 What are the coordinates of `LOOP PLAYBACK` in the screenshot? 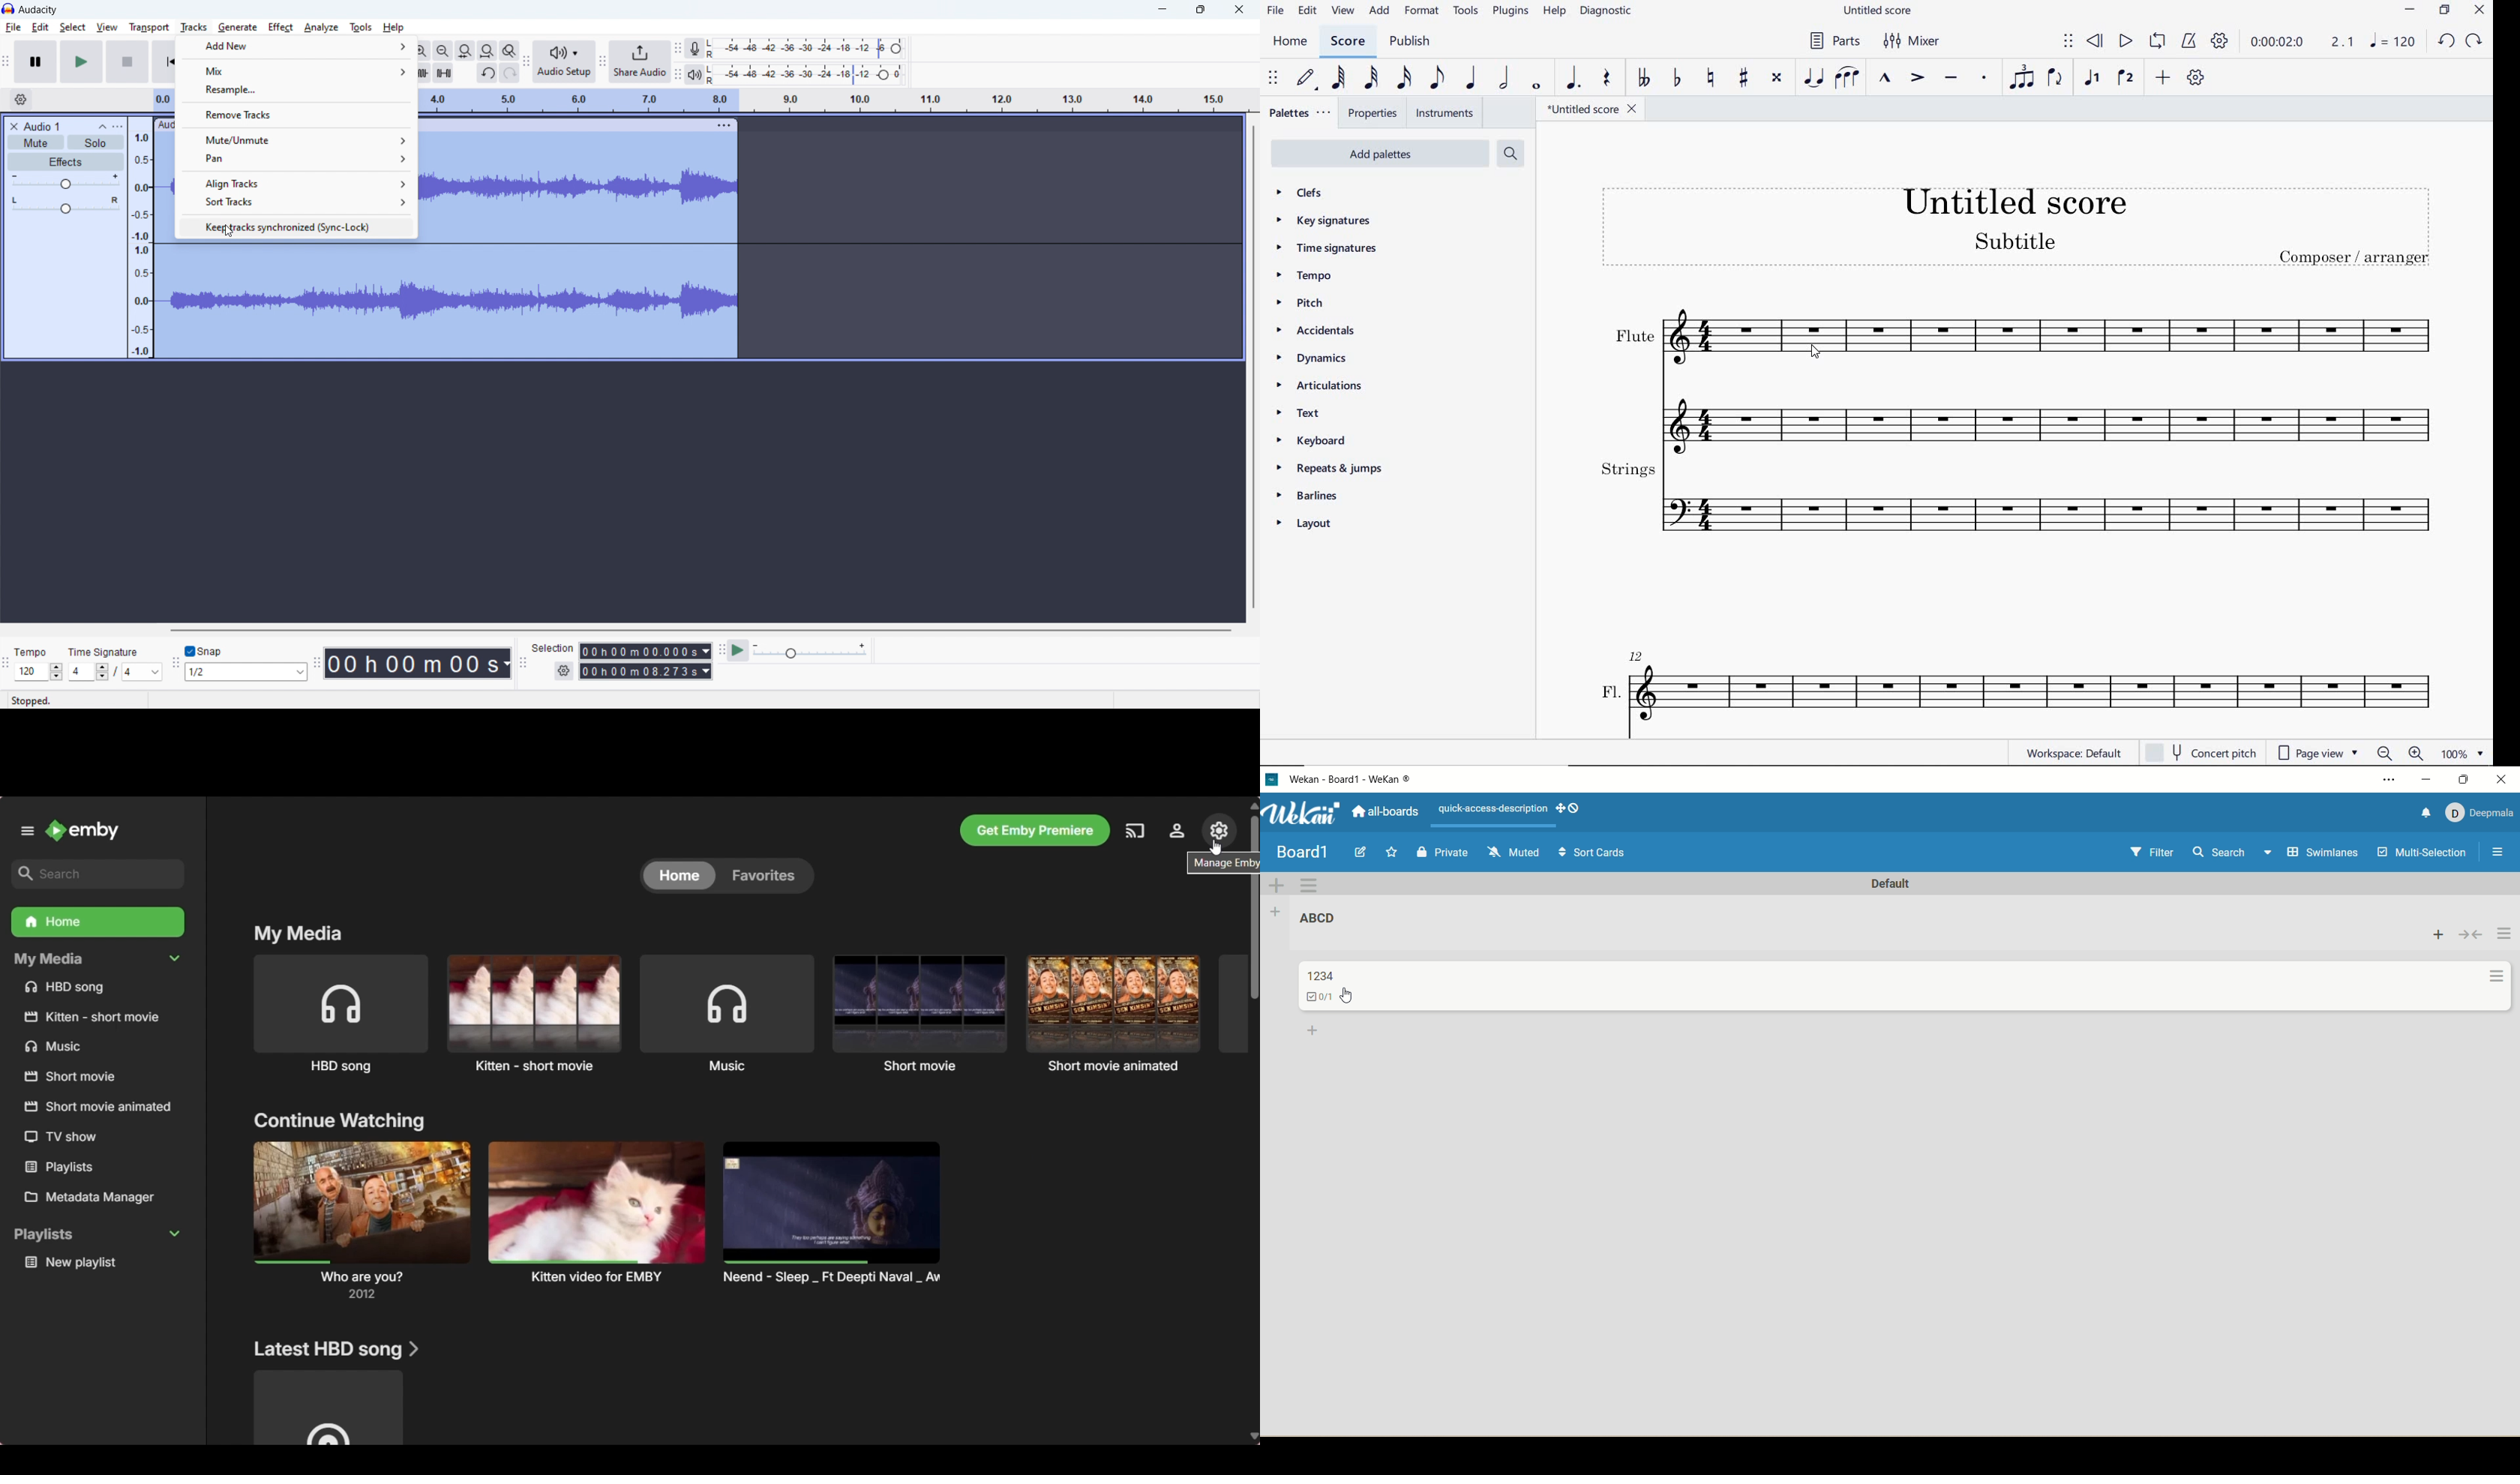 It's located at (2160, 43).